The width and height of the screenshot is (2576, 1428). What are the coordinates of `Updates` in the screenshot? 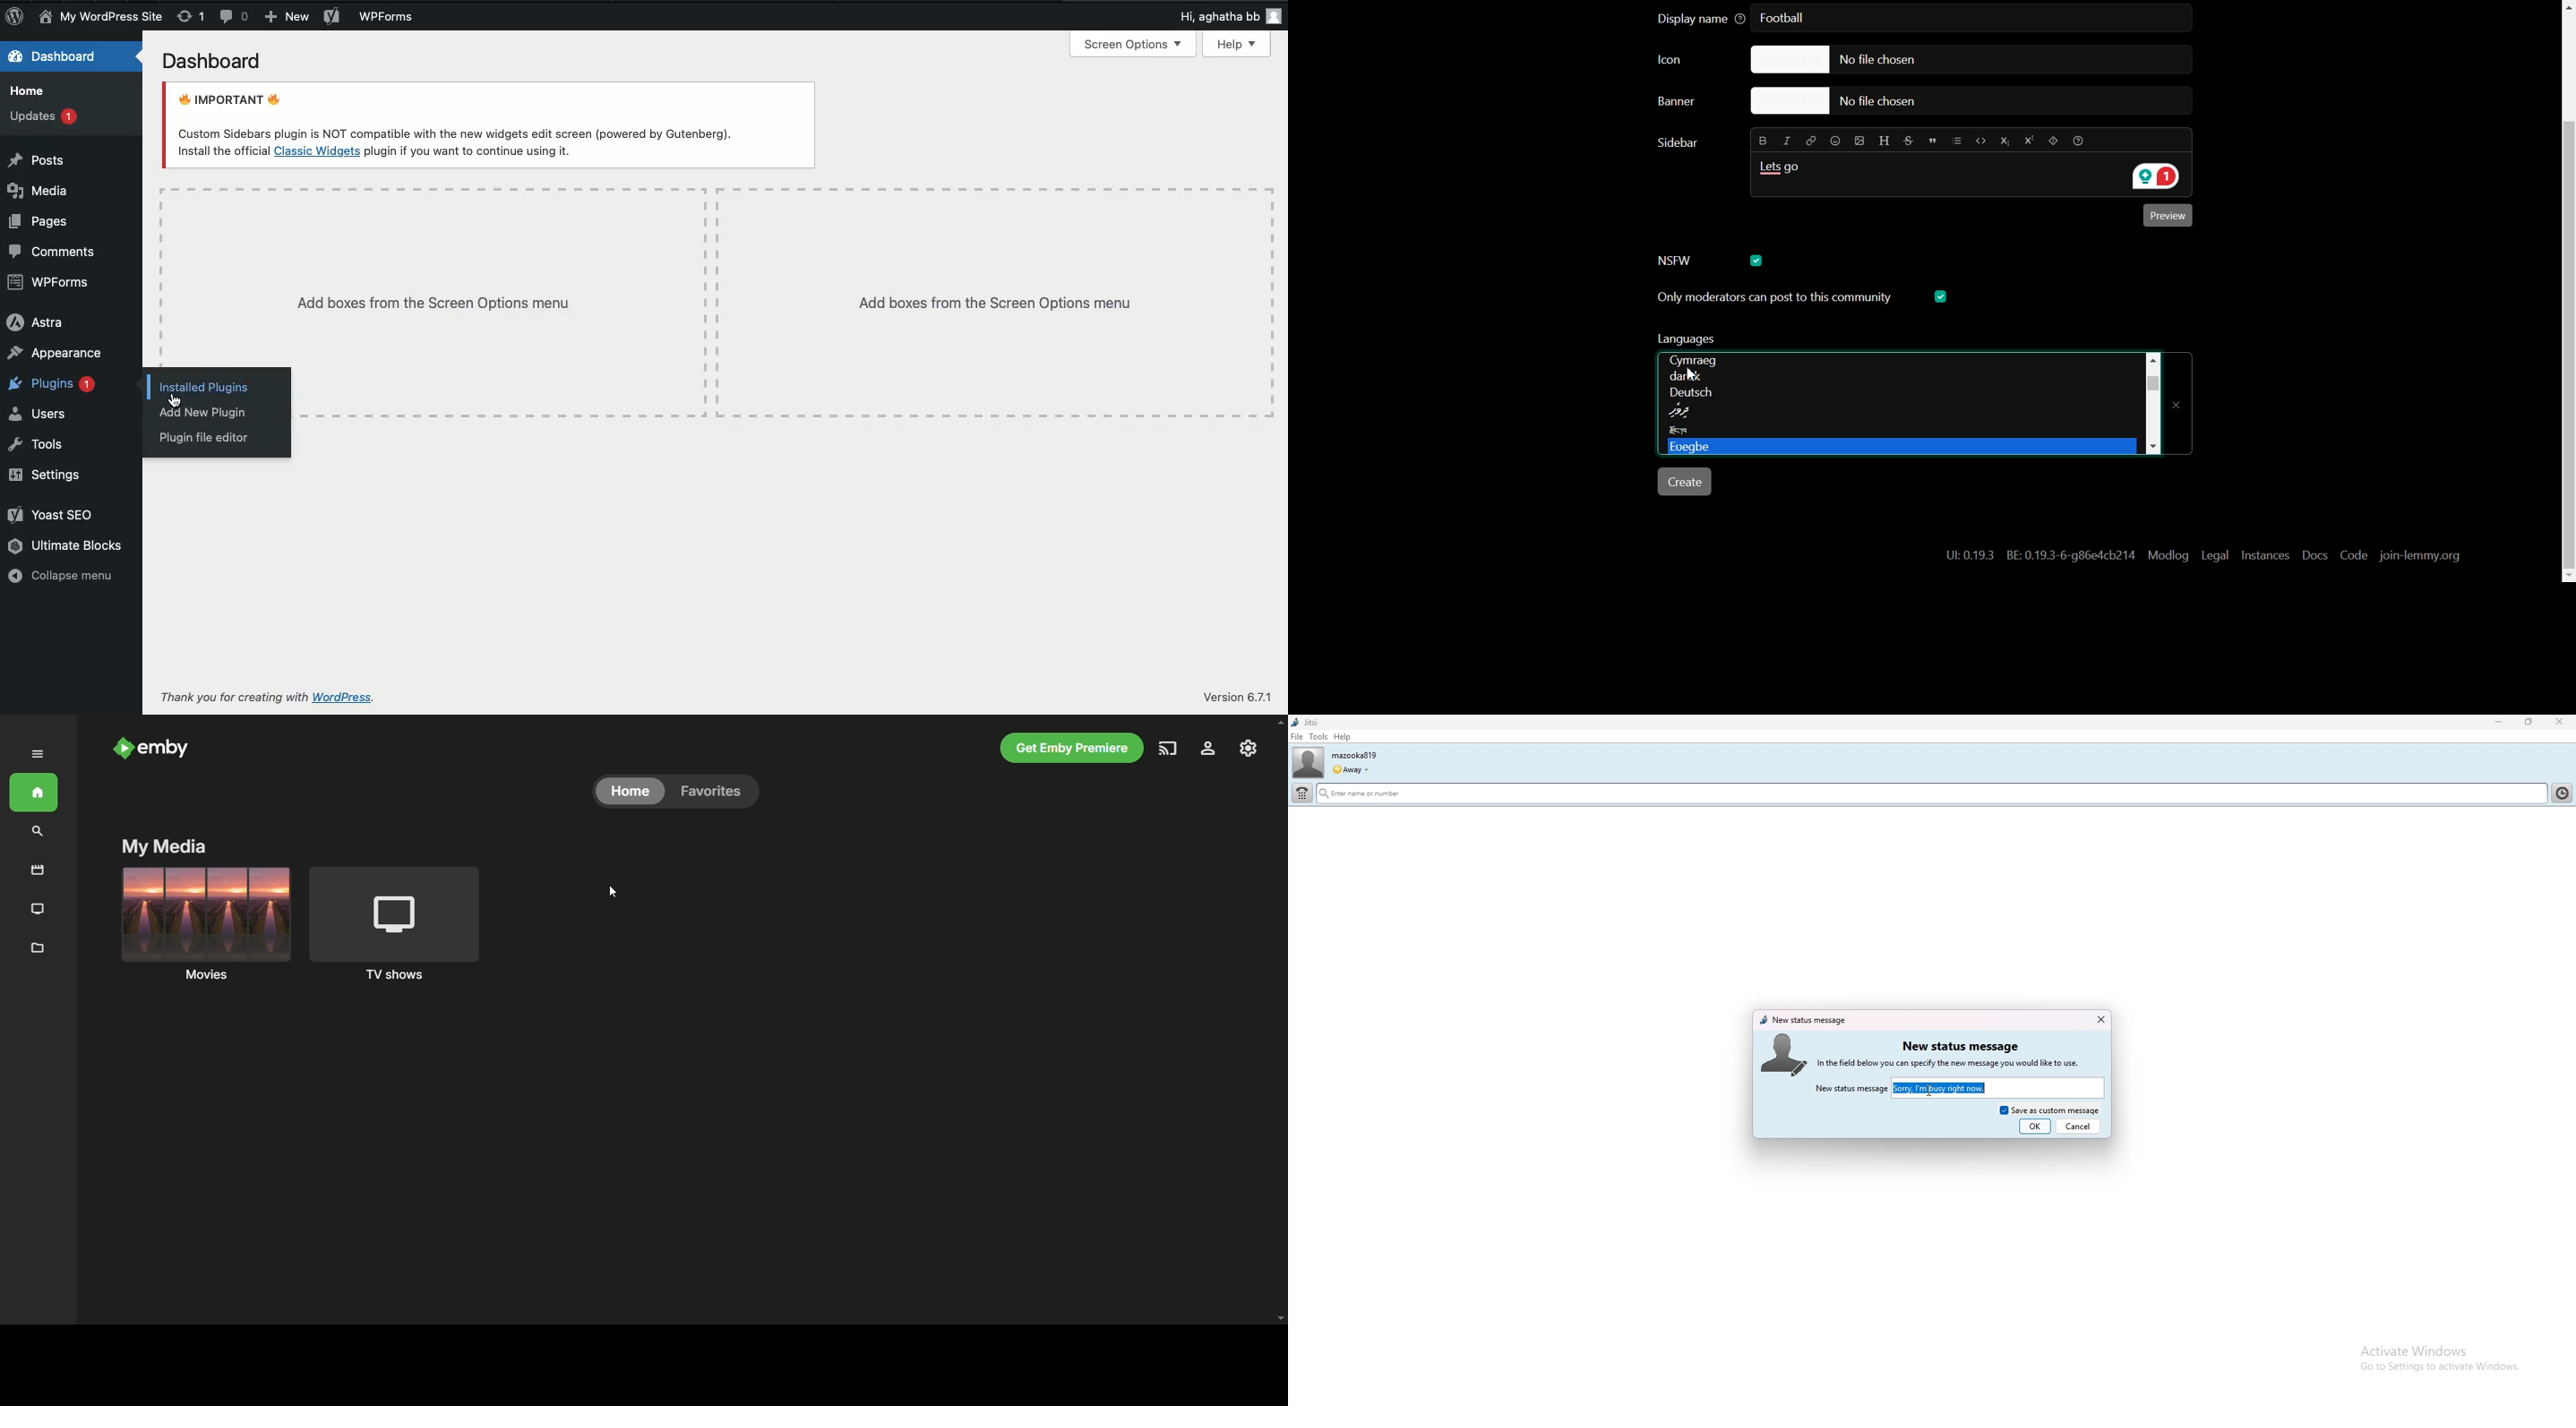 It's located at (42, 115).